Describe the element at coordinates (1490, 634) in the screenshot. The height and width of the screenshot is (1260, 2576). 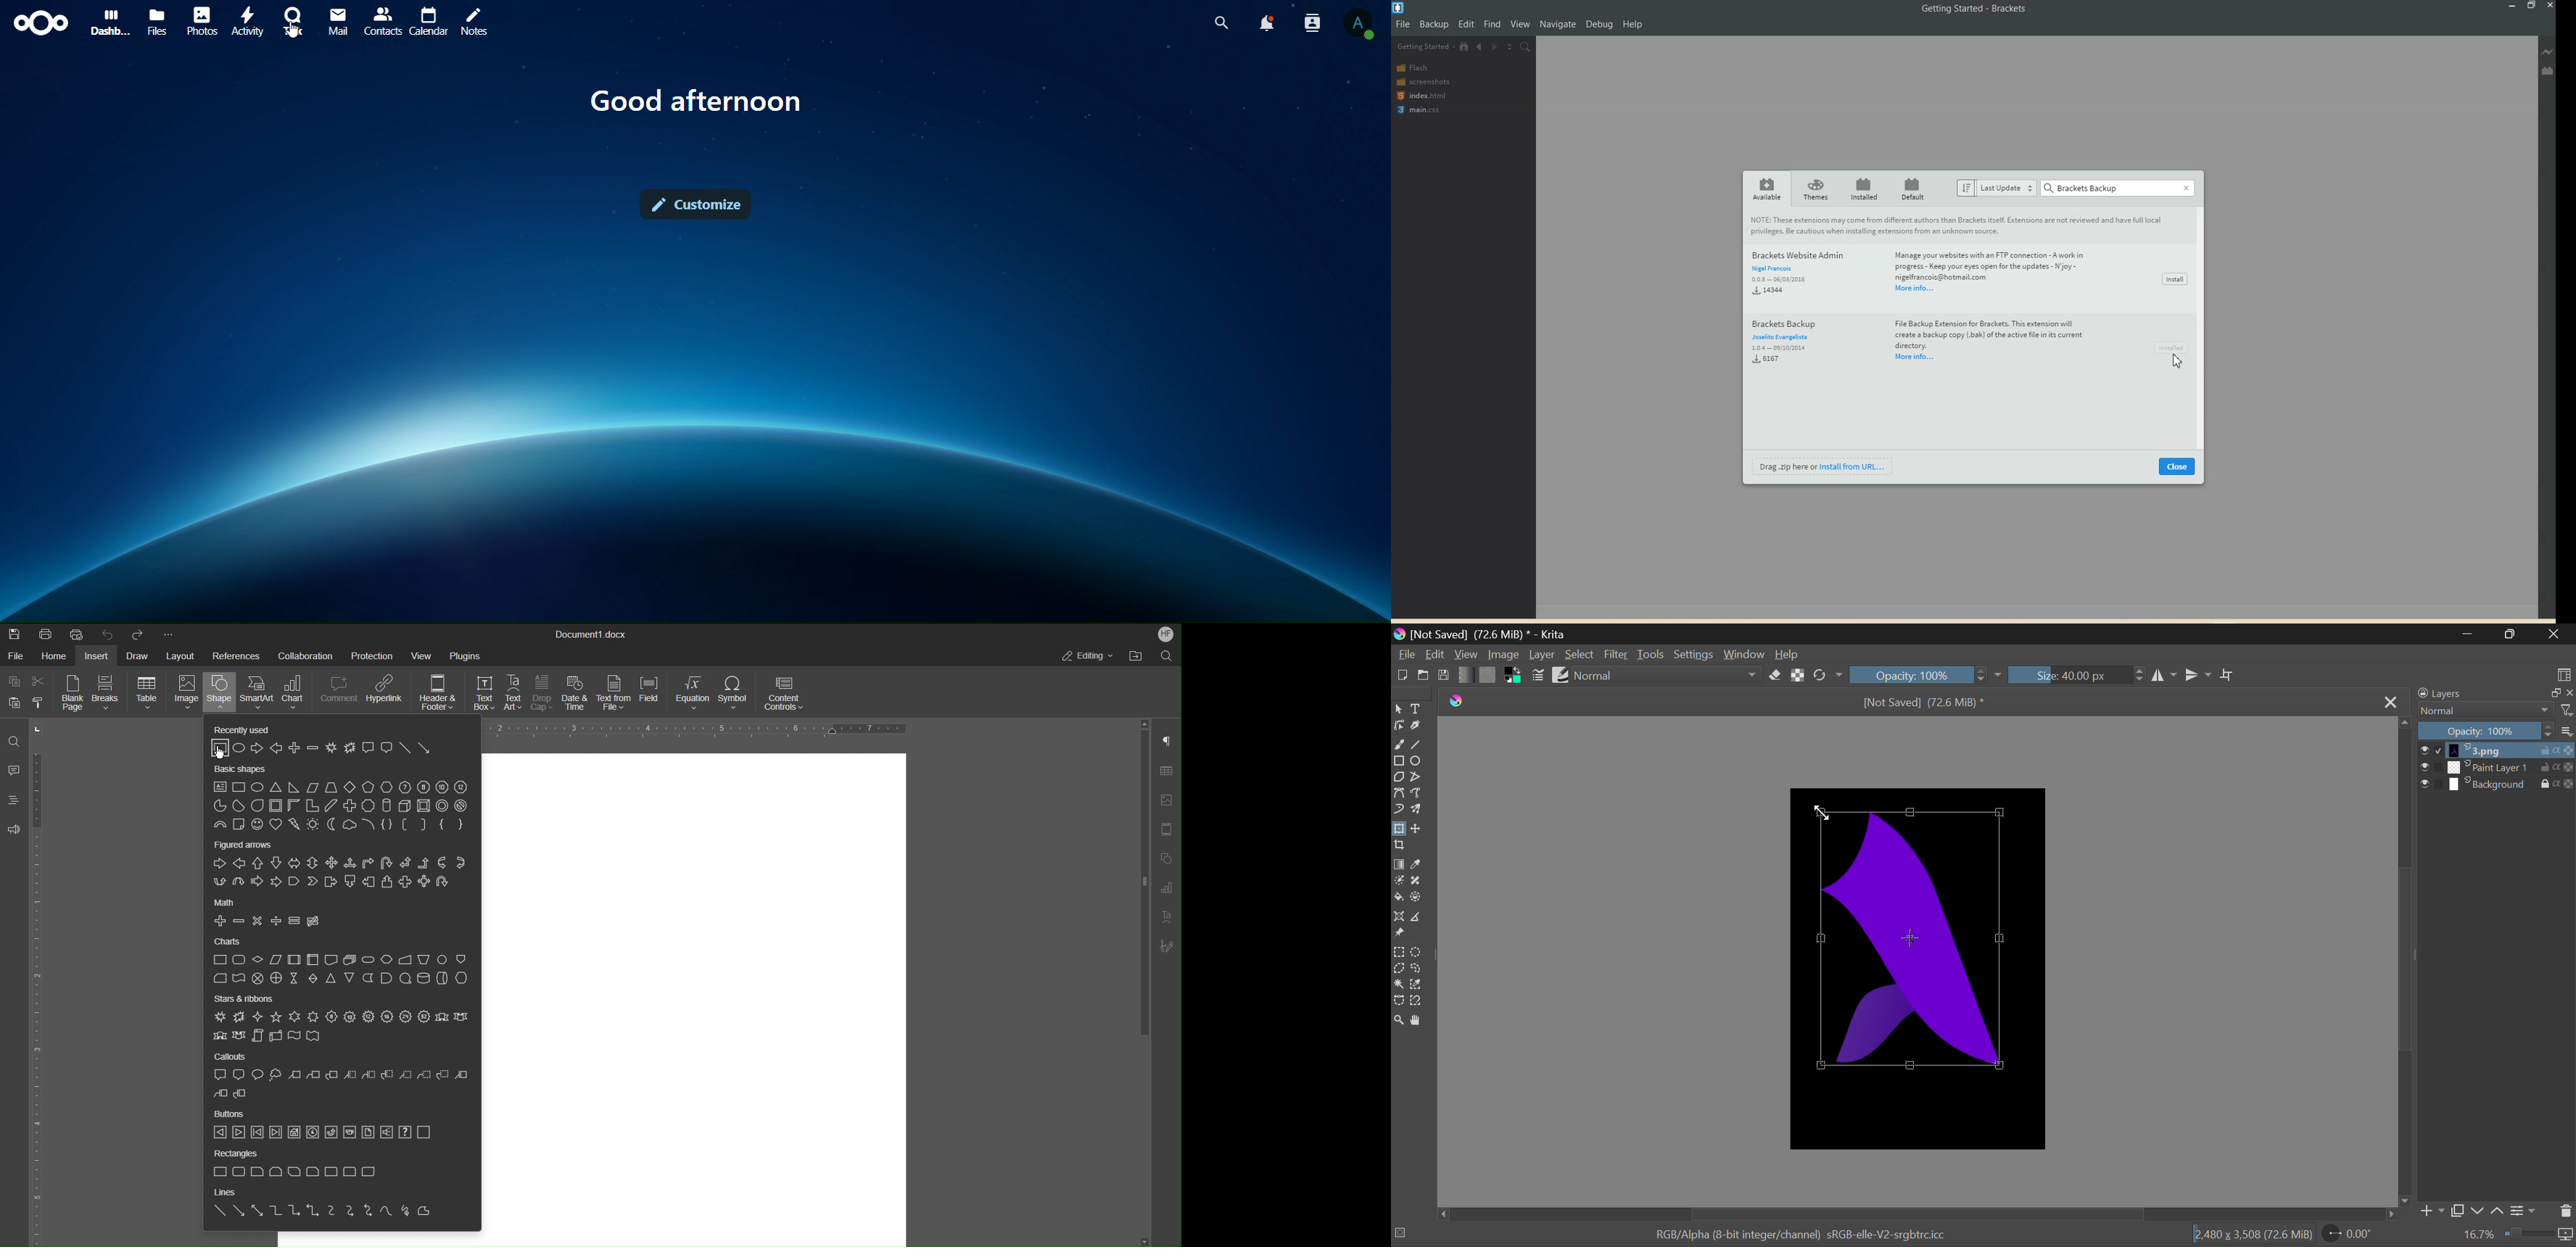
I see `[Not Saved] (71.4 MiB) * - Krita` at that location.